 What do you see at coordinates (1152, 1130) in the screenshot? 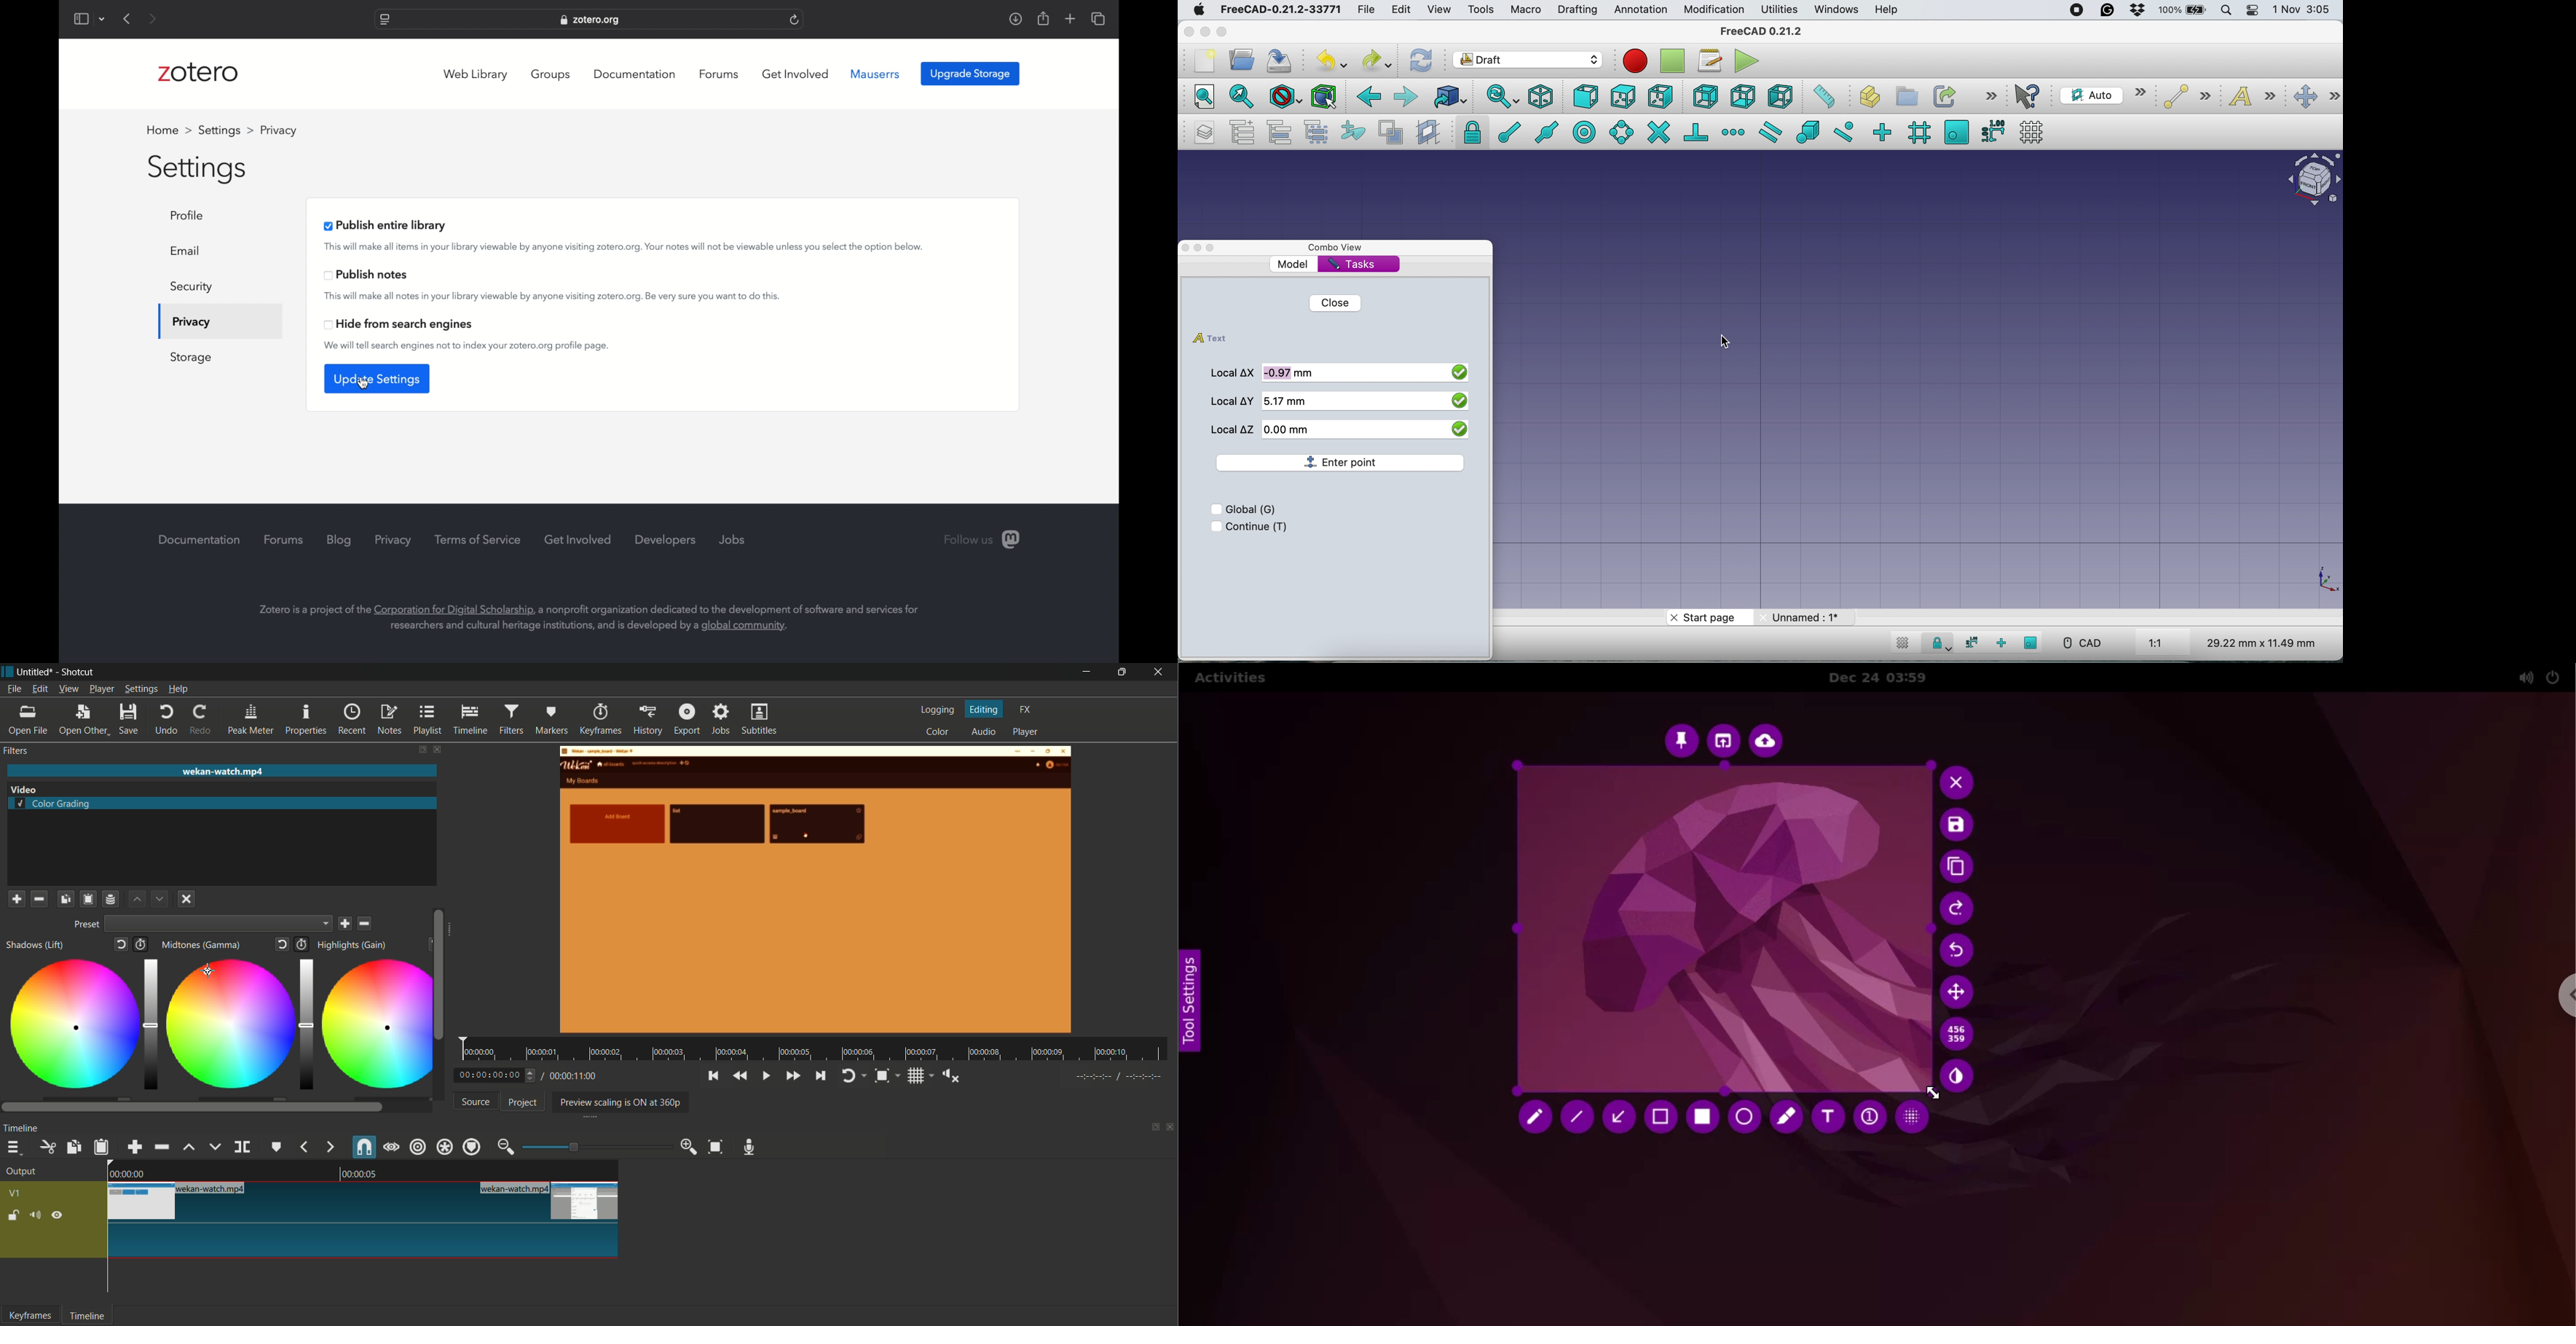
I see `change layout` at bounding box center [1152, 1130].